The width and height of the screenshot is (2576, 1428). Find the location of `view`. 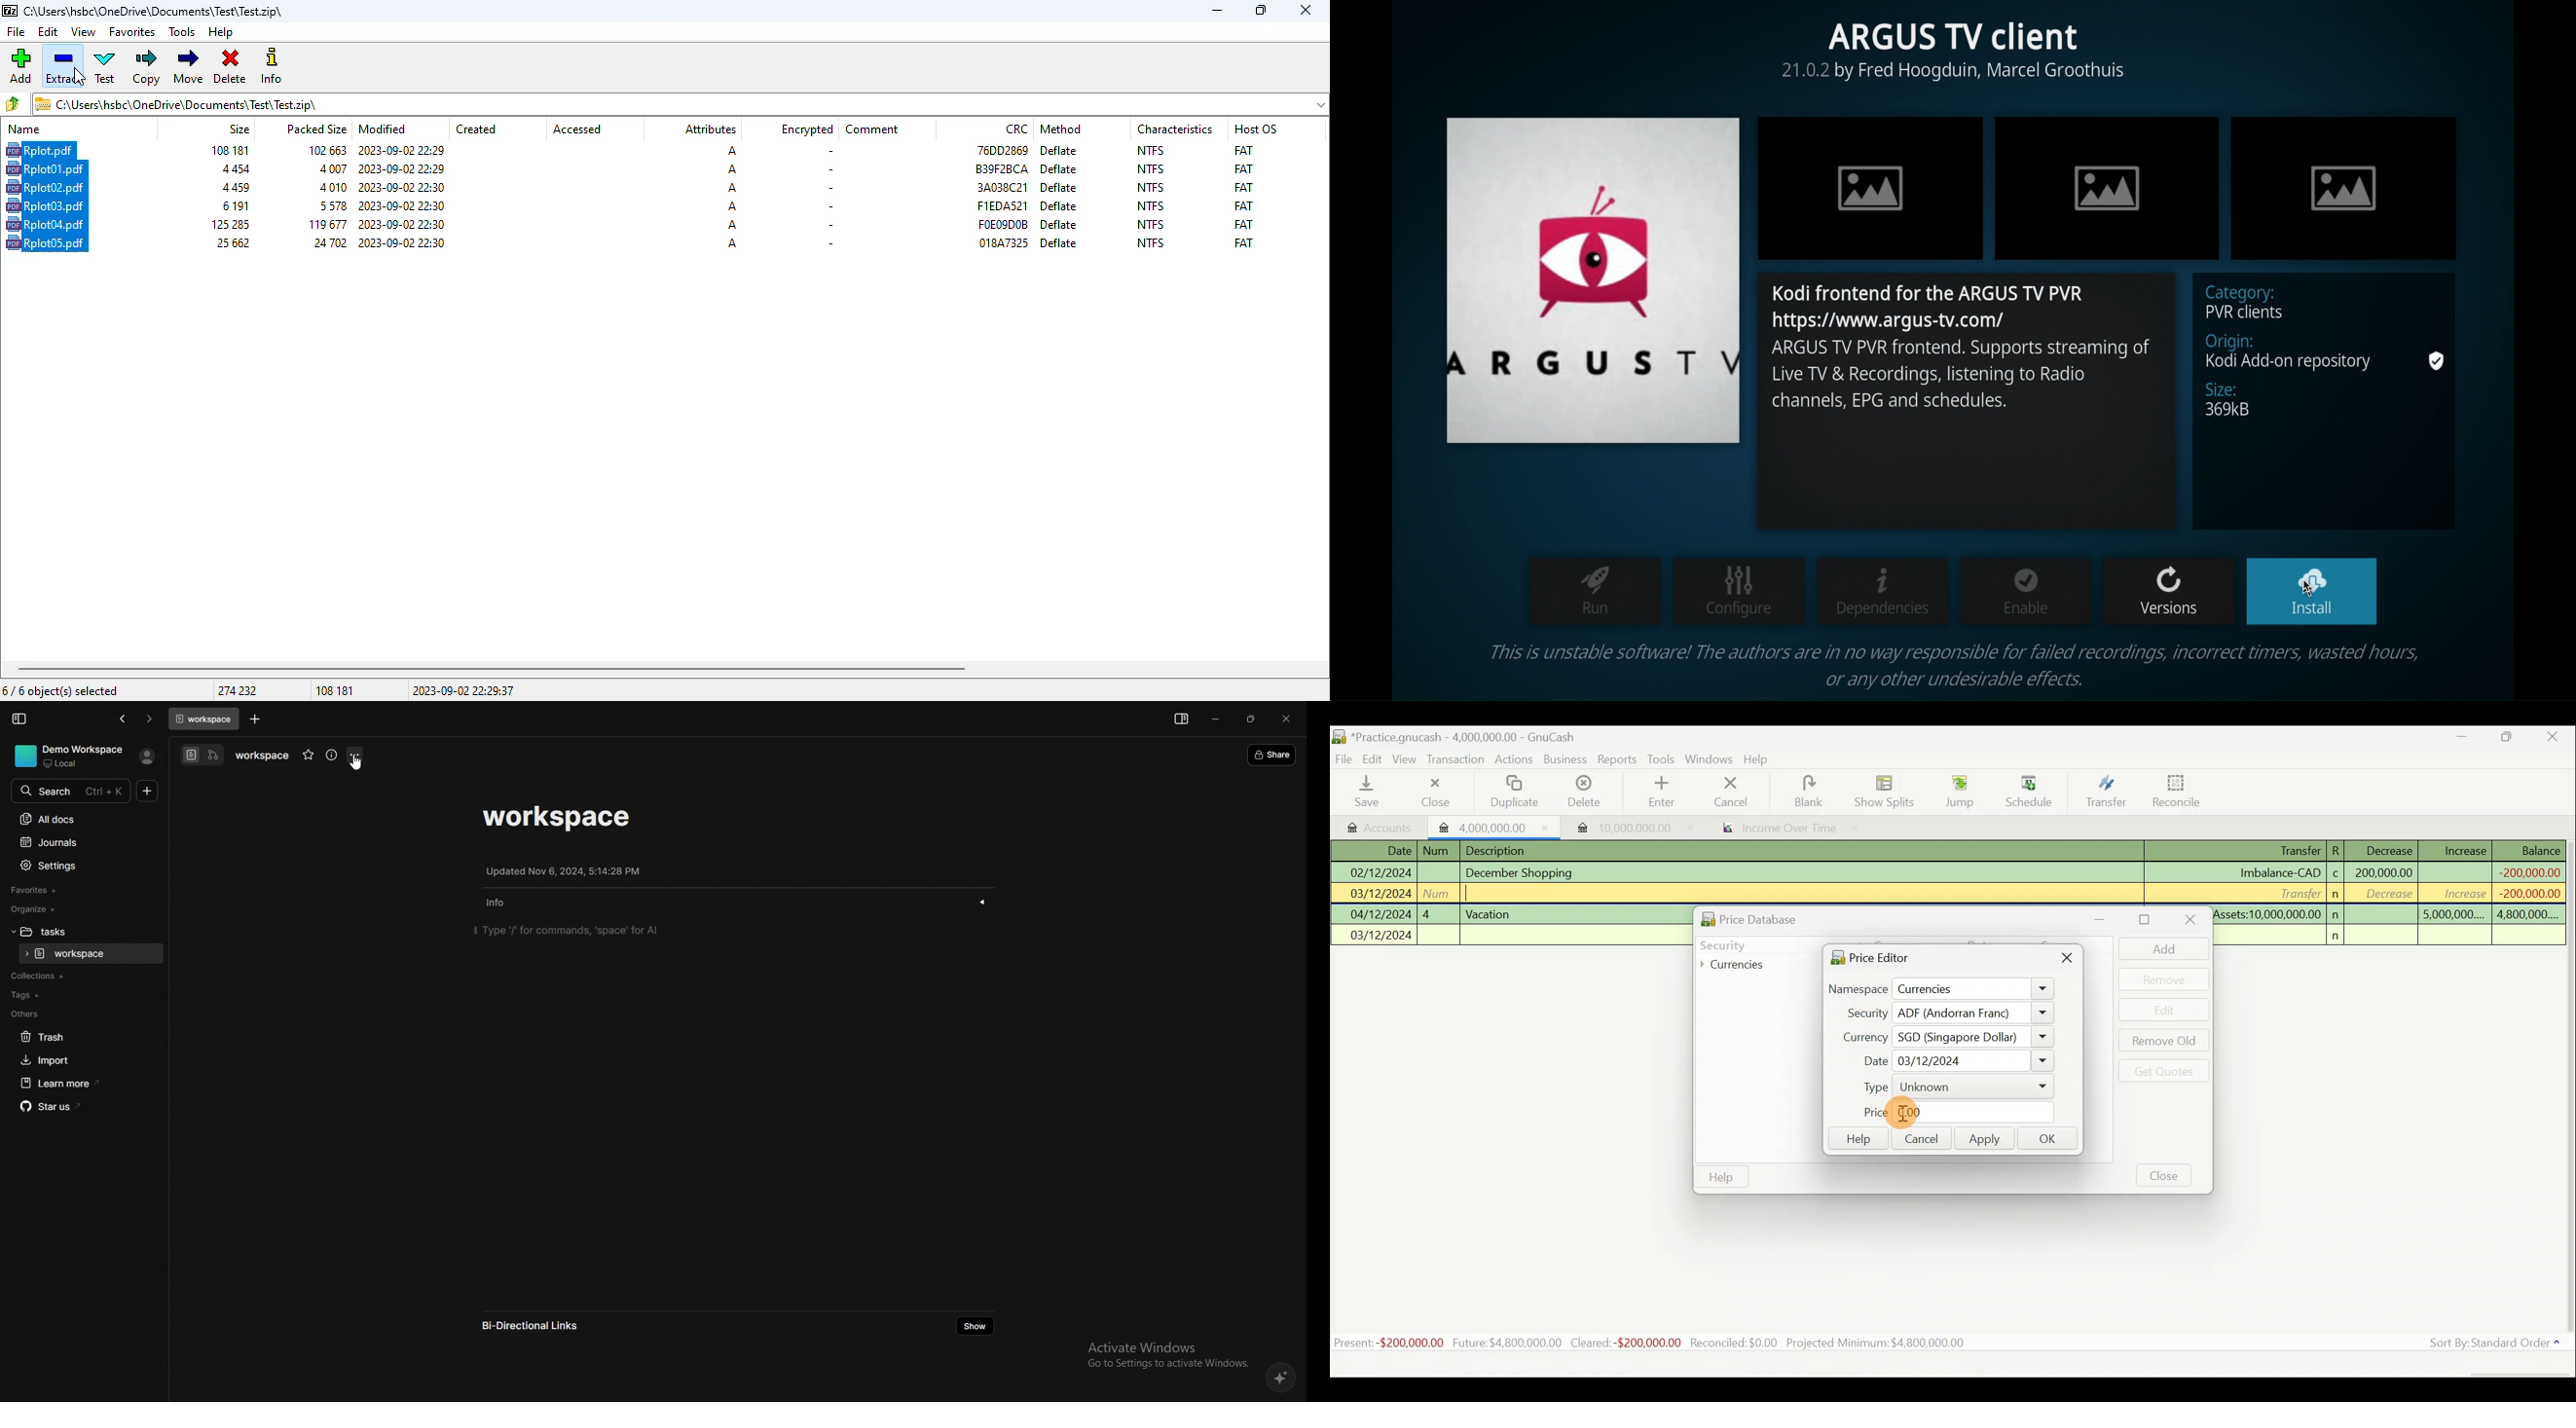

view is located at coordinates (84, 32).